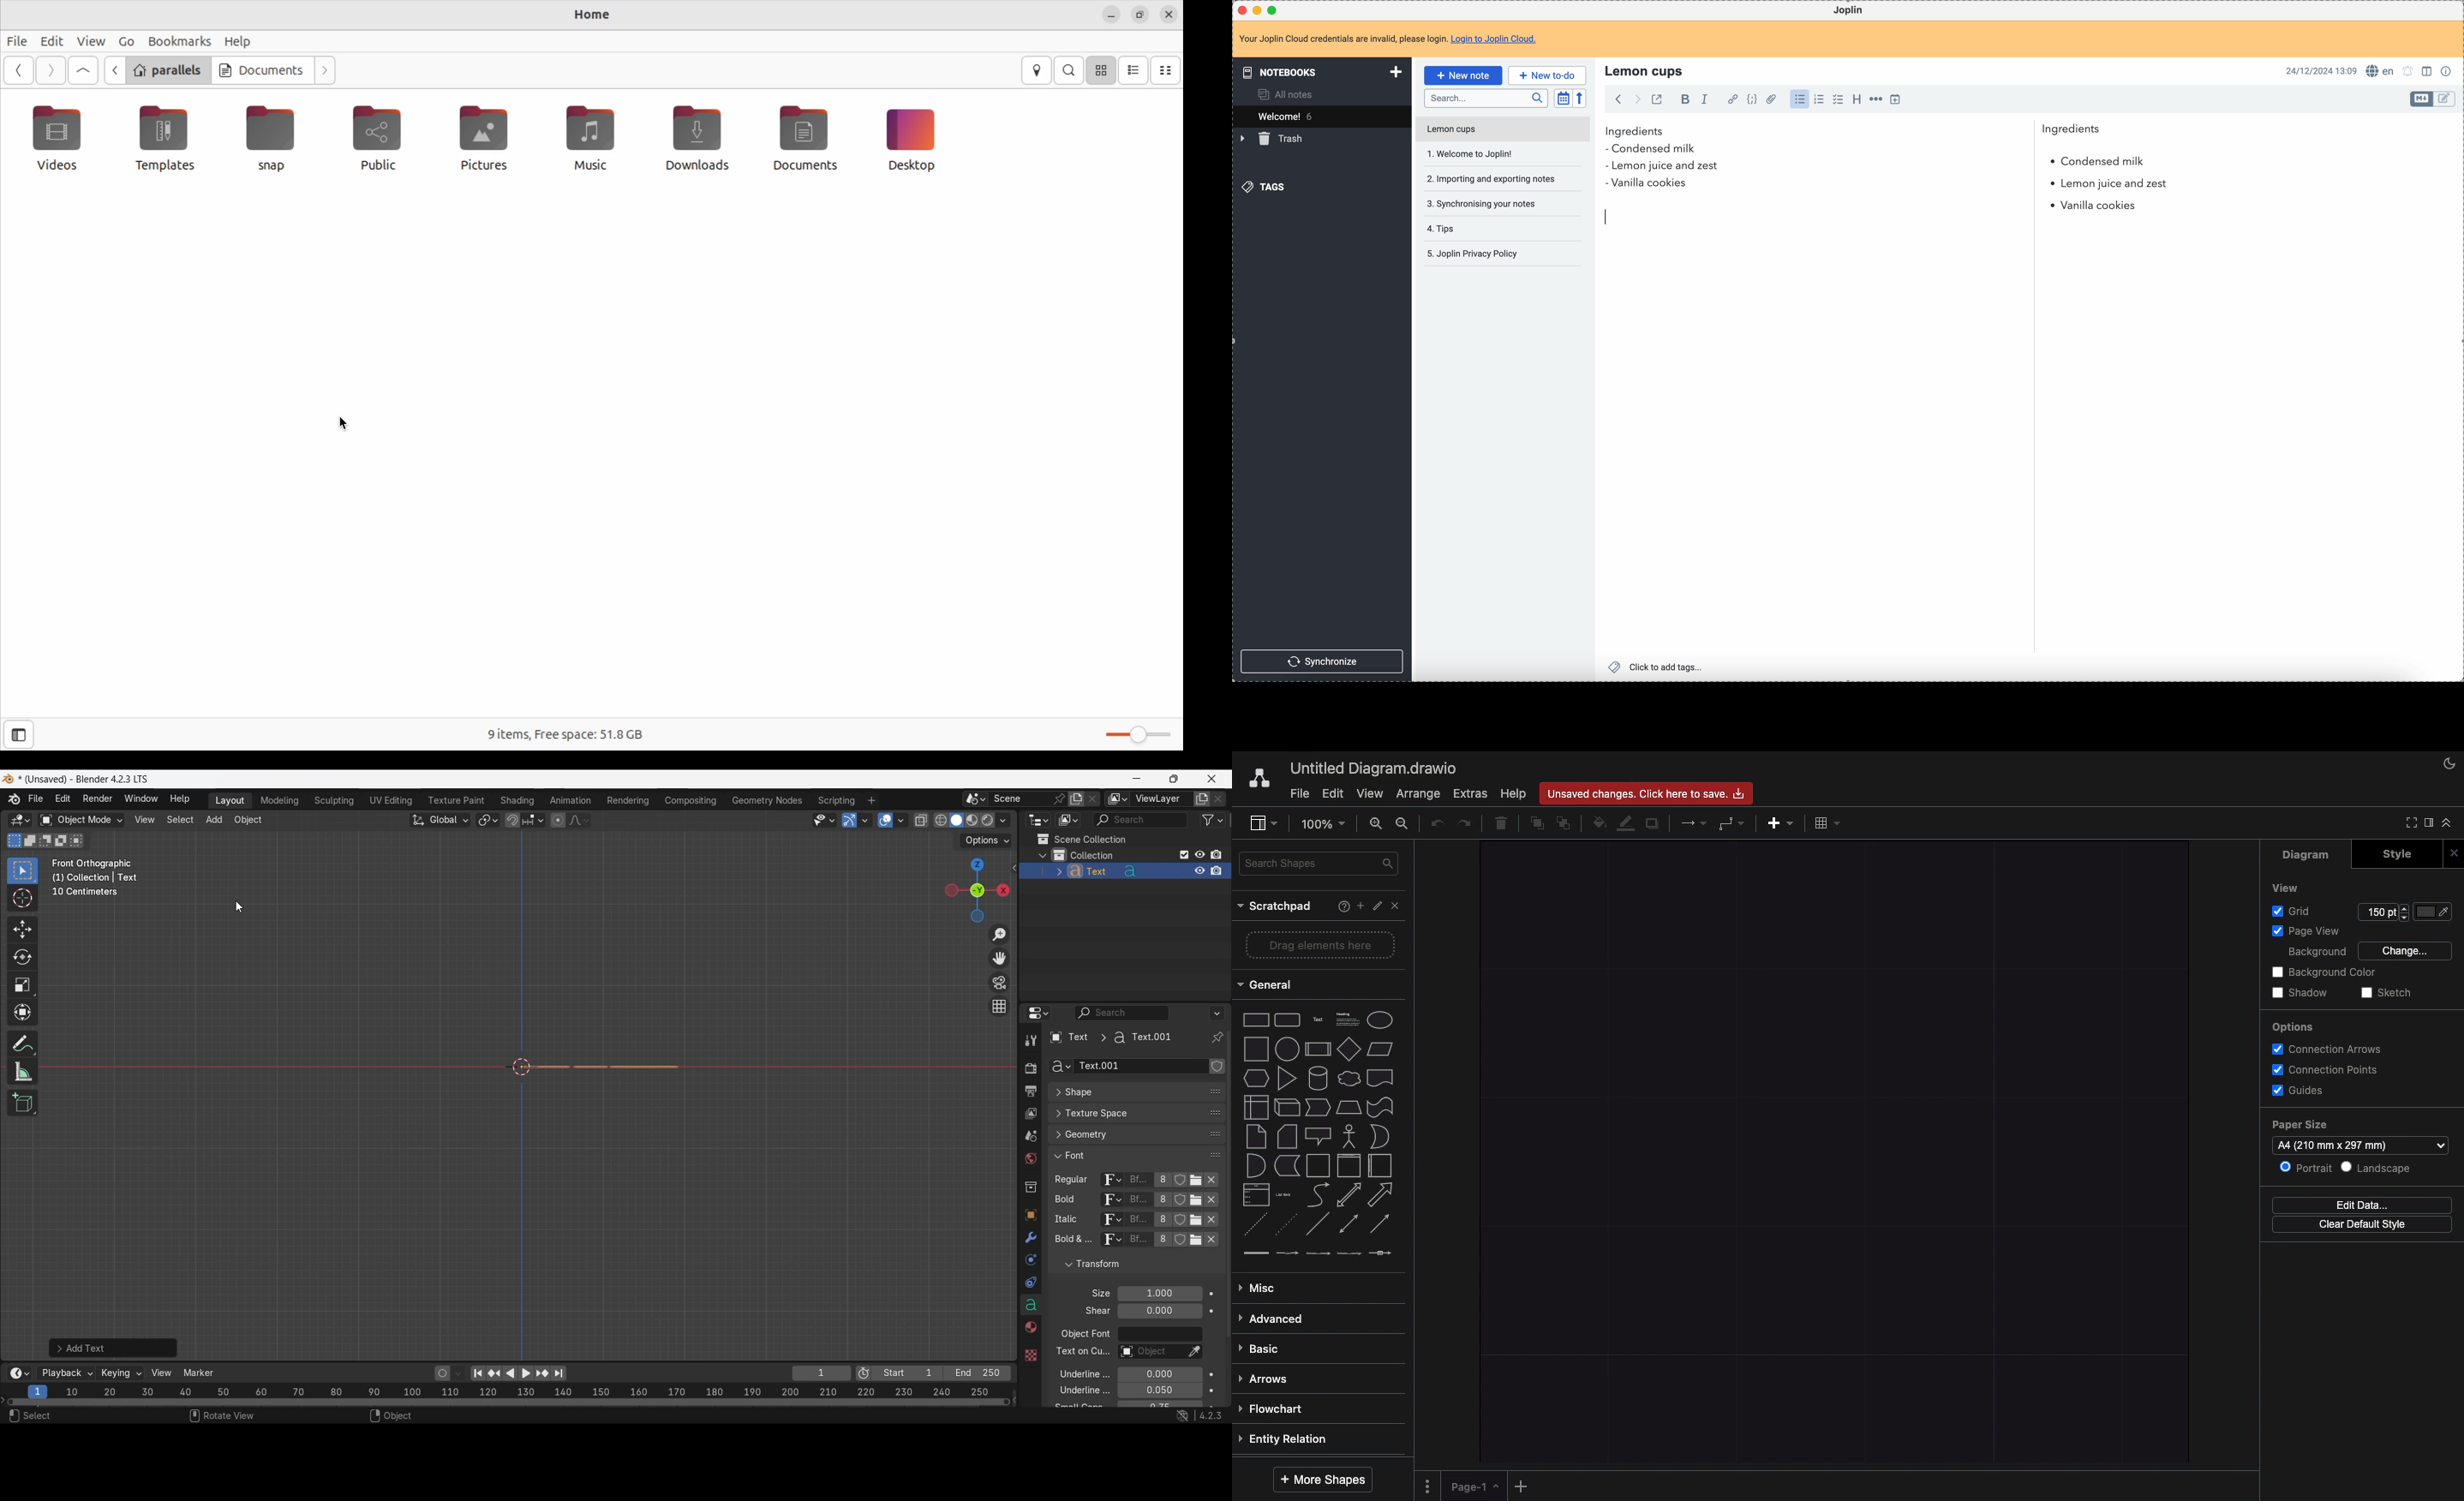 The width and height of the screenshot is (2464, 1512). Describe the element at coordinates (1029, 1239) in the screenshot. I see `Modifiers` at that location.